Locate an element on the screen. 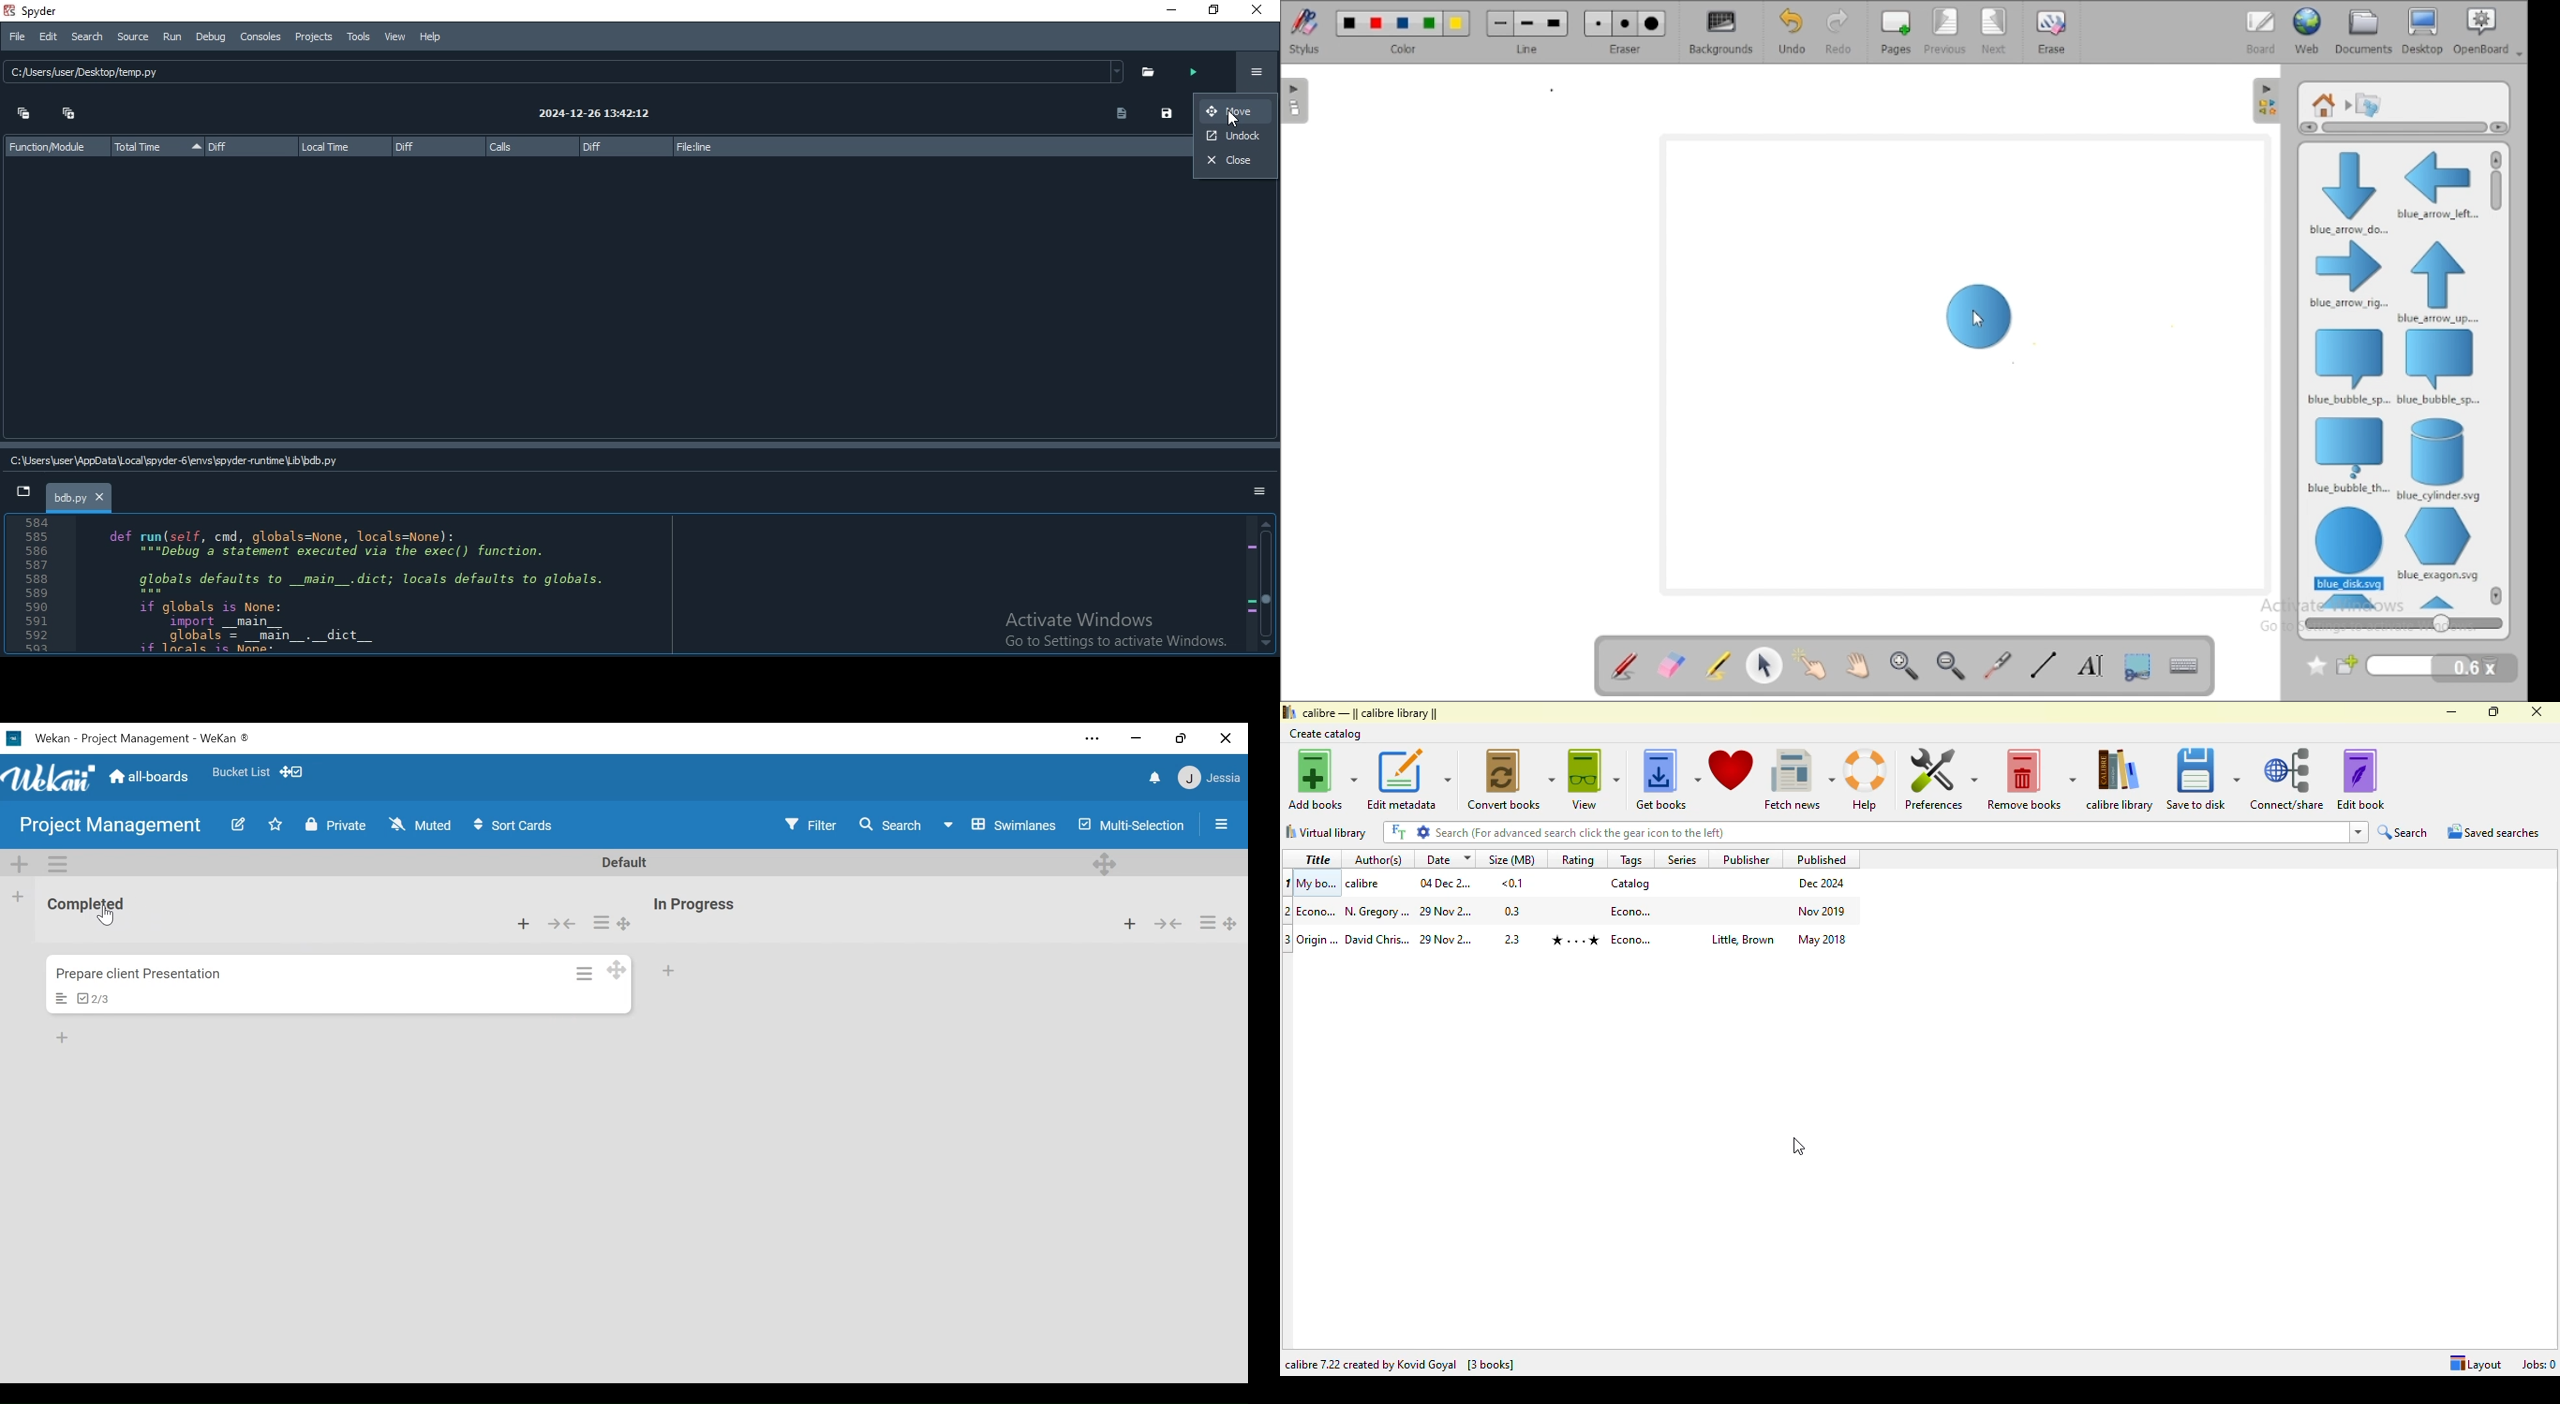  published is located at coordinates (1823, 858).